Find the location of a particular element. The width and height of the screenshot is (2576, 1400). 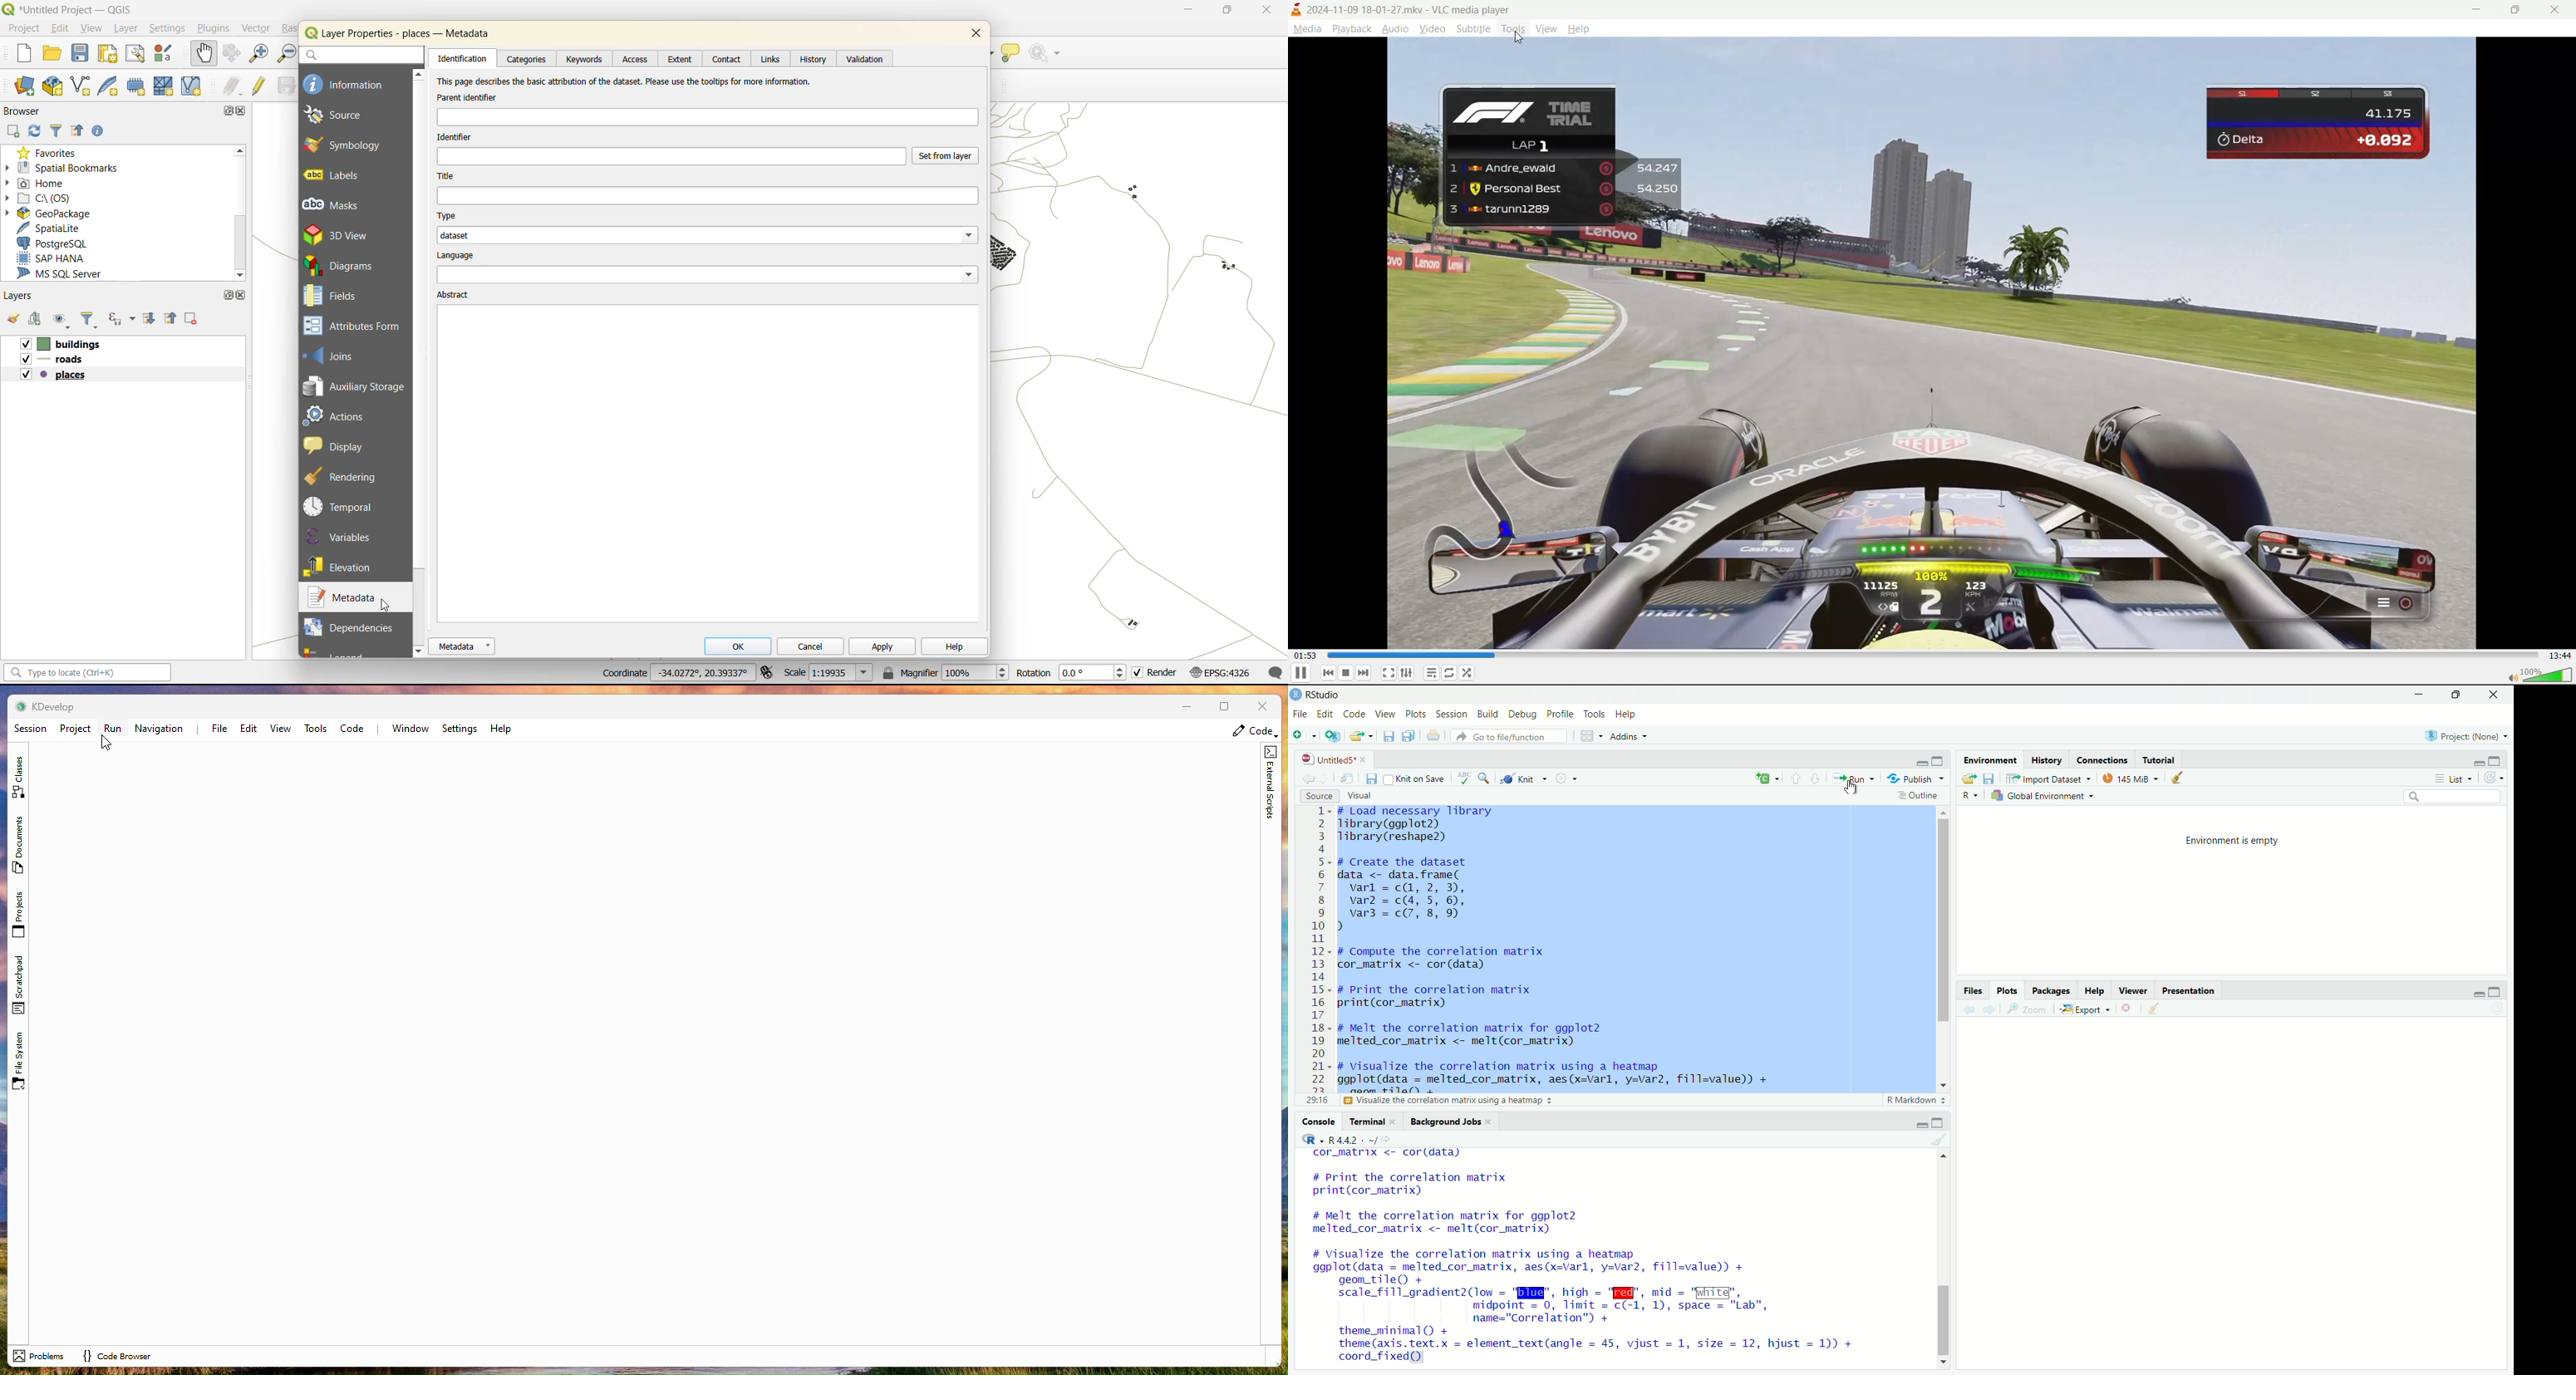

close is located at coordinates (2495, 695).